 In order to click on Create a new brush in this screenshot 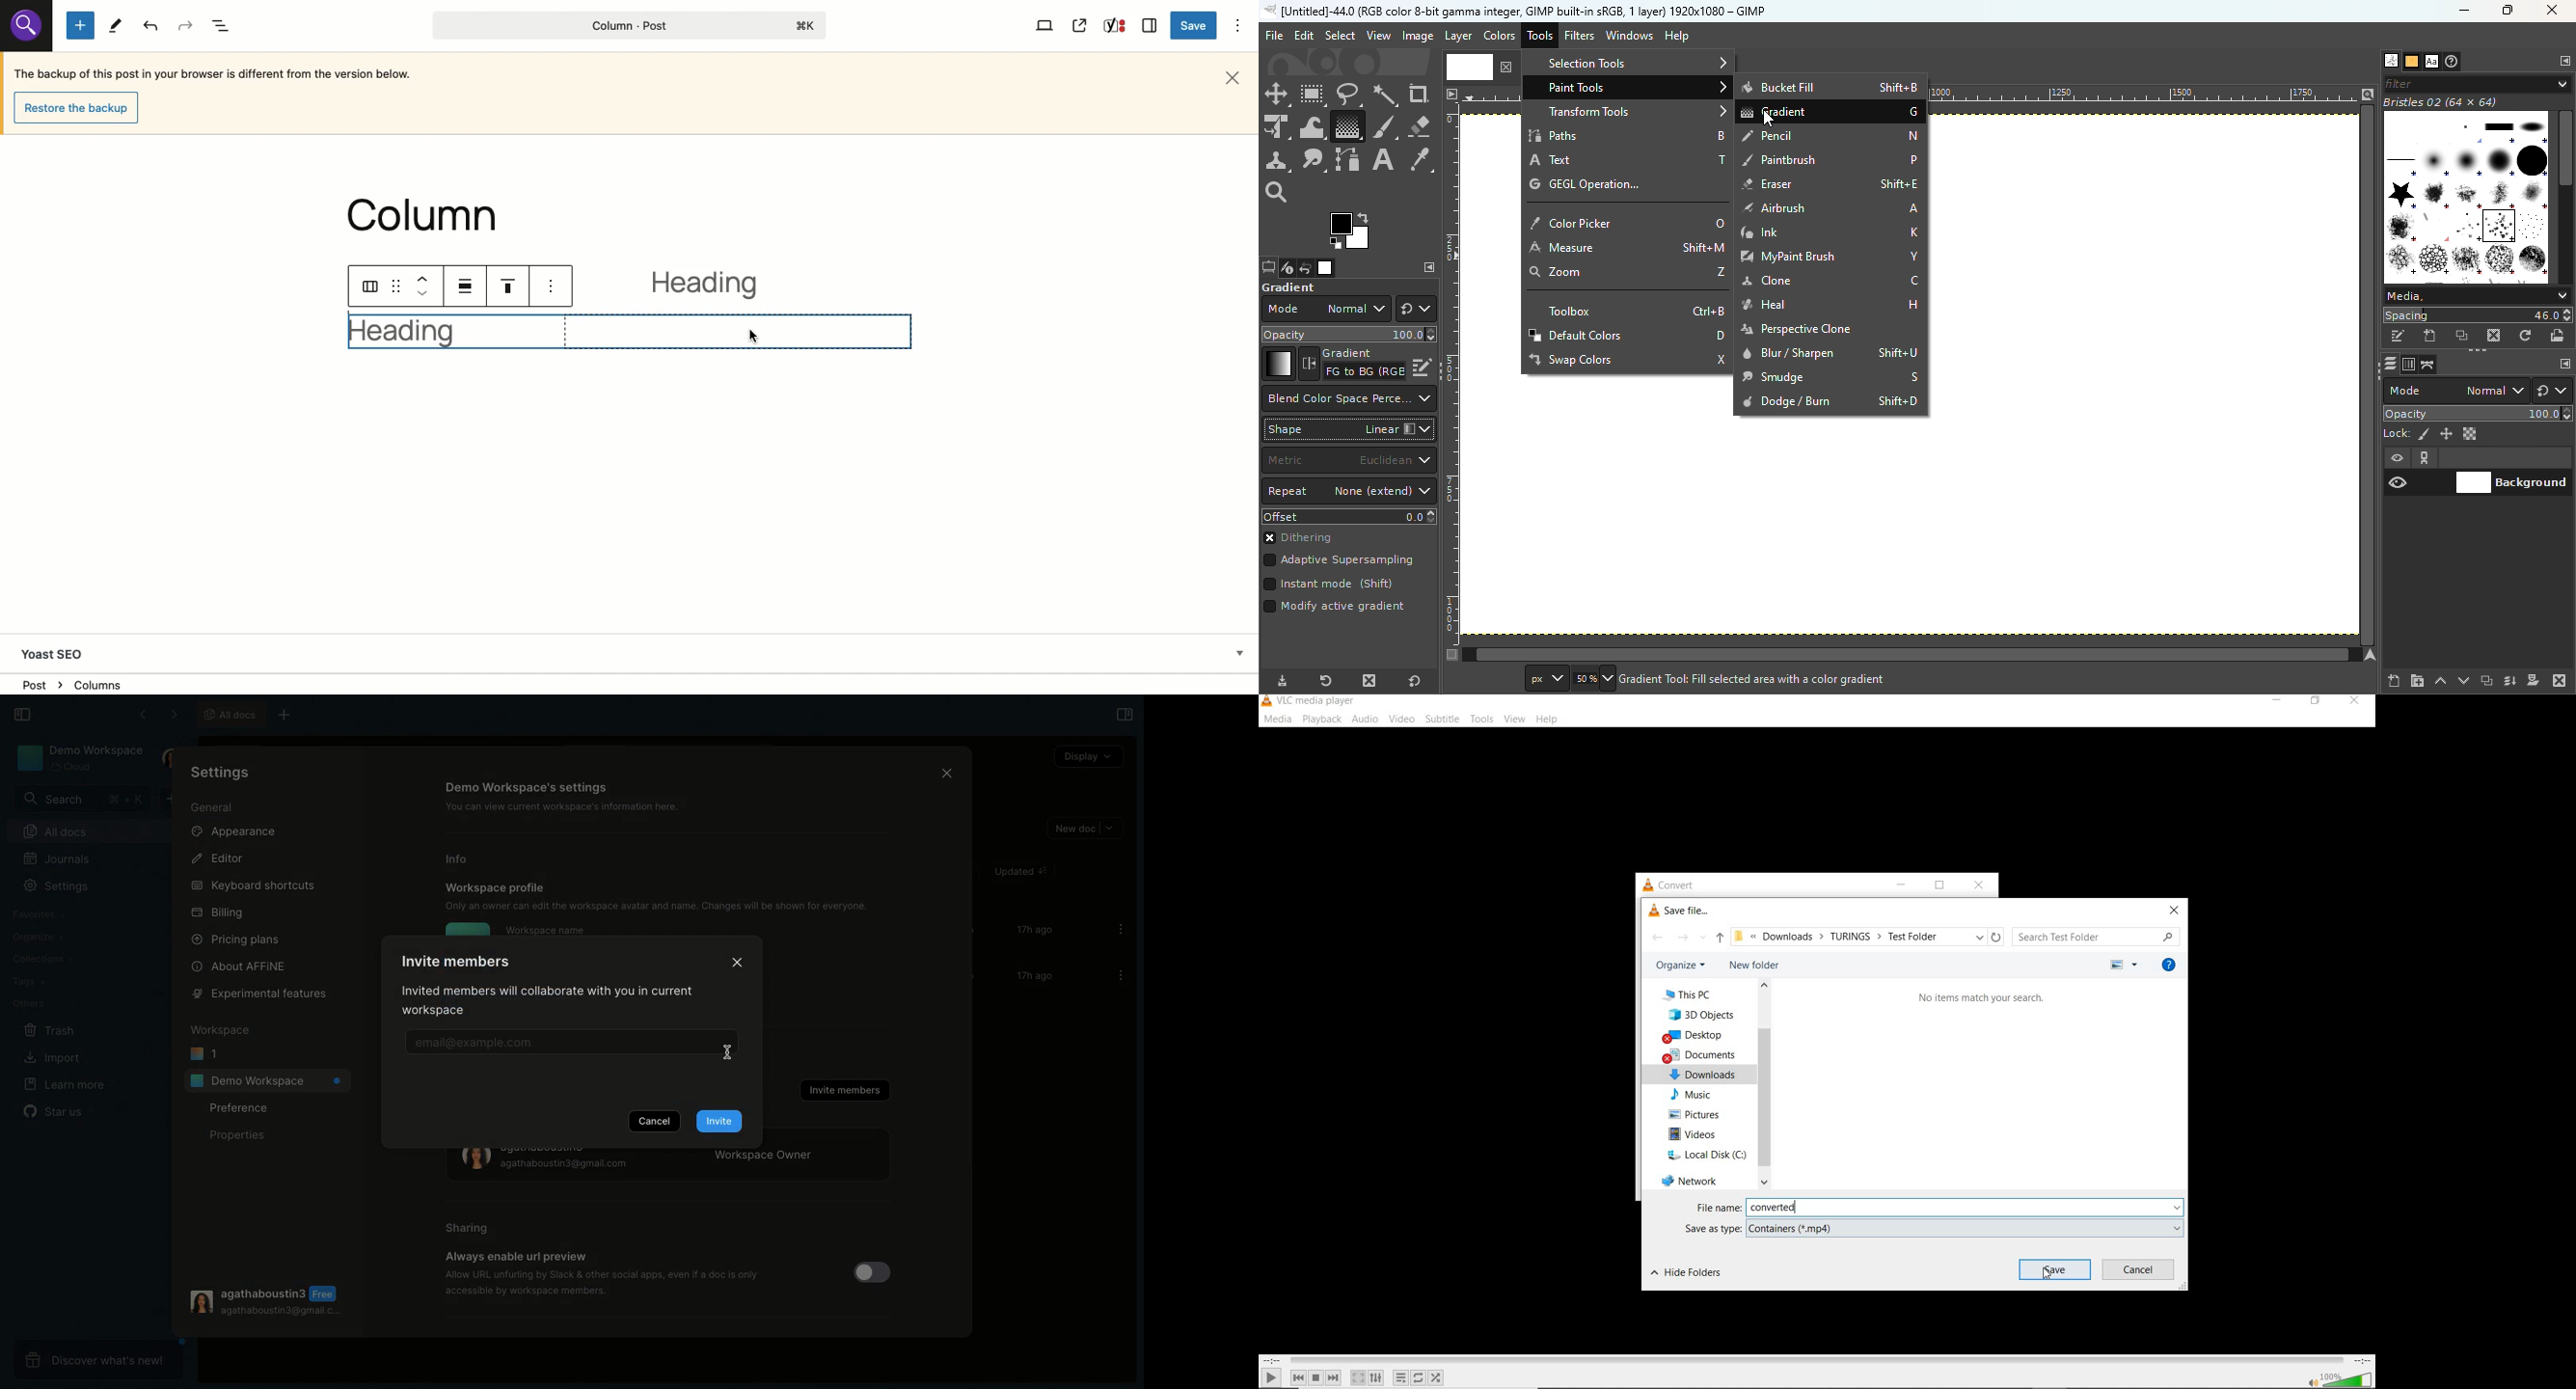, I will do `click(2431, 336)`.